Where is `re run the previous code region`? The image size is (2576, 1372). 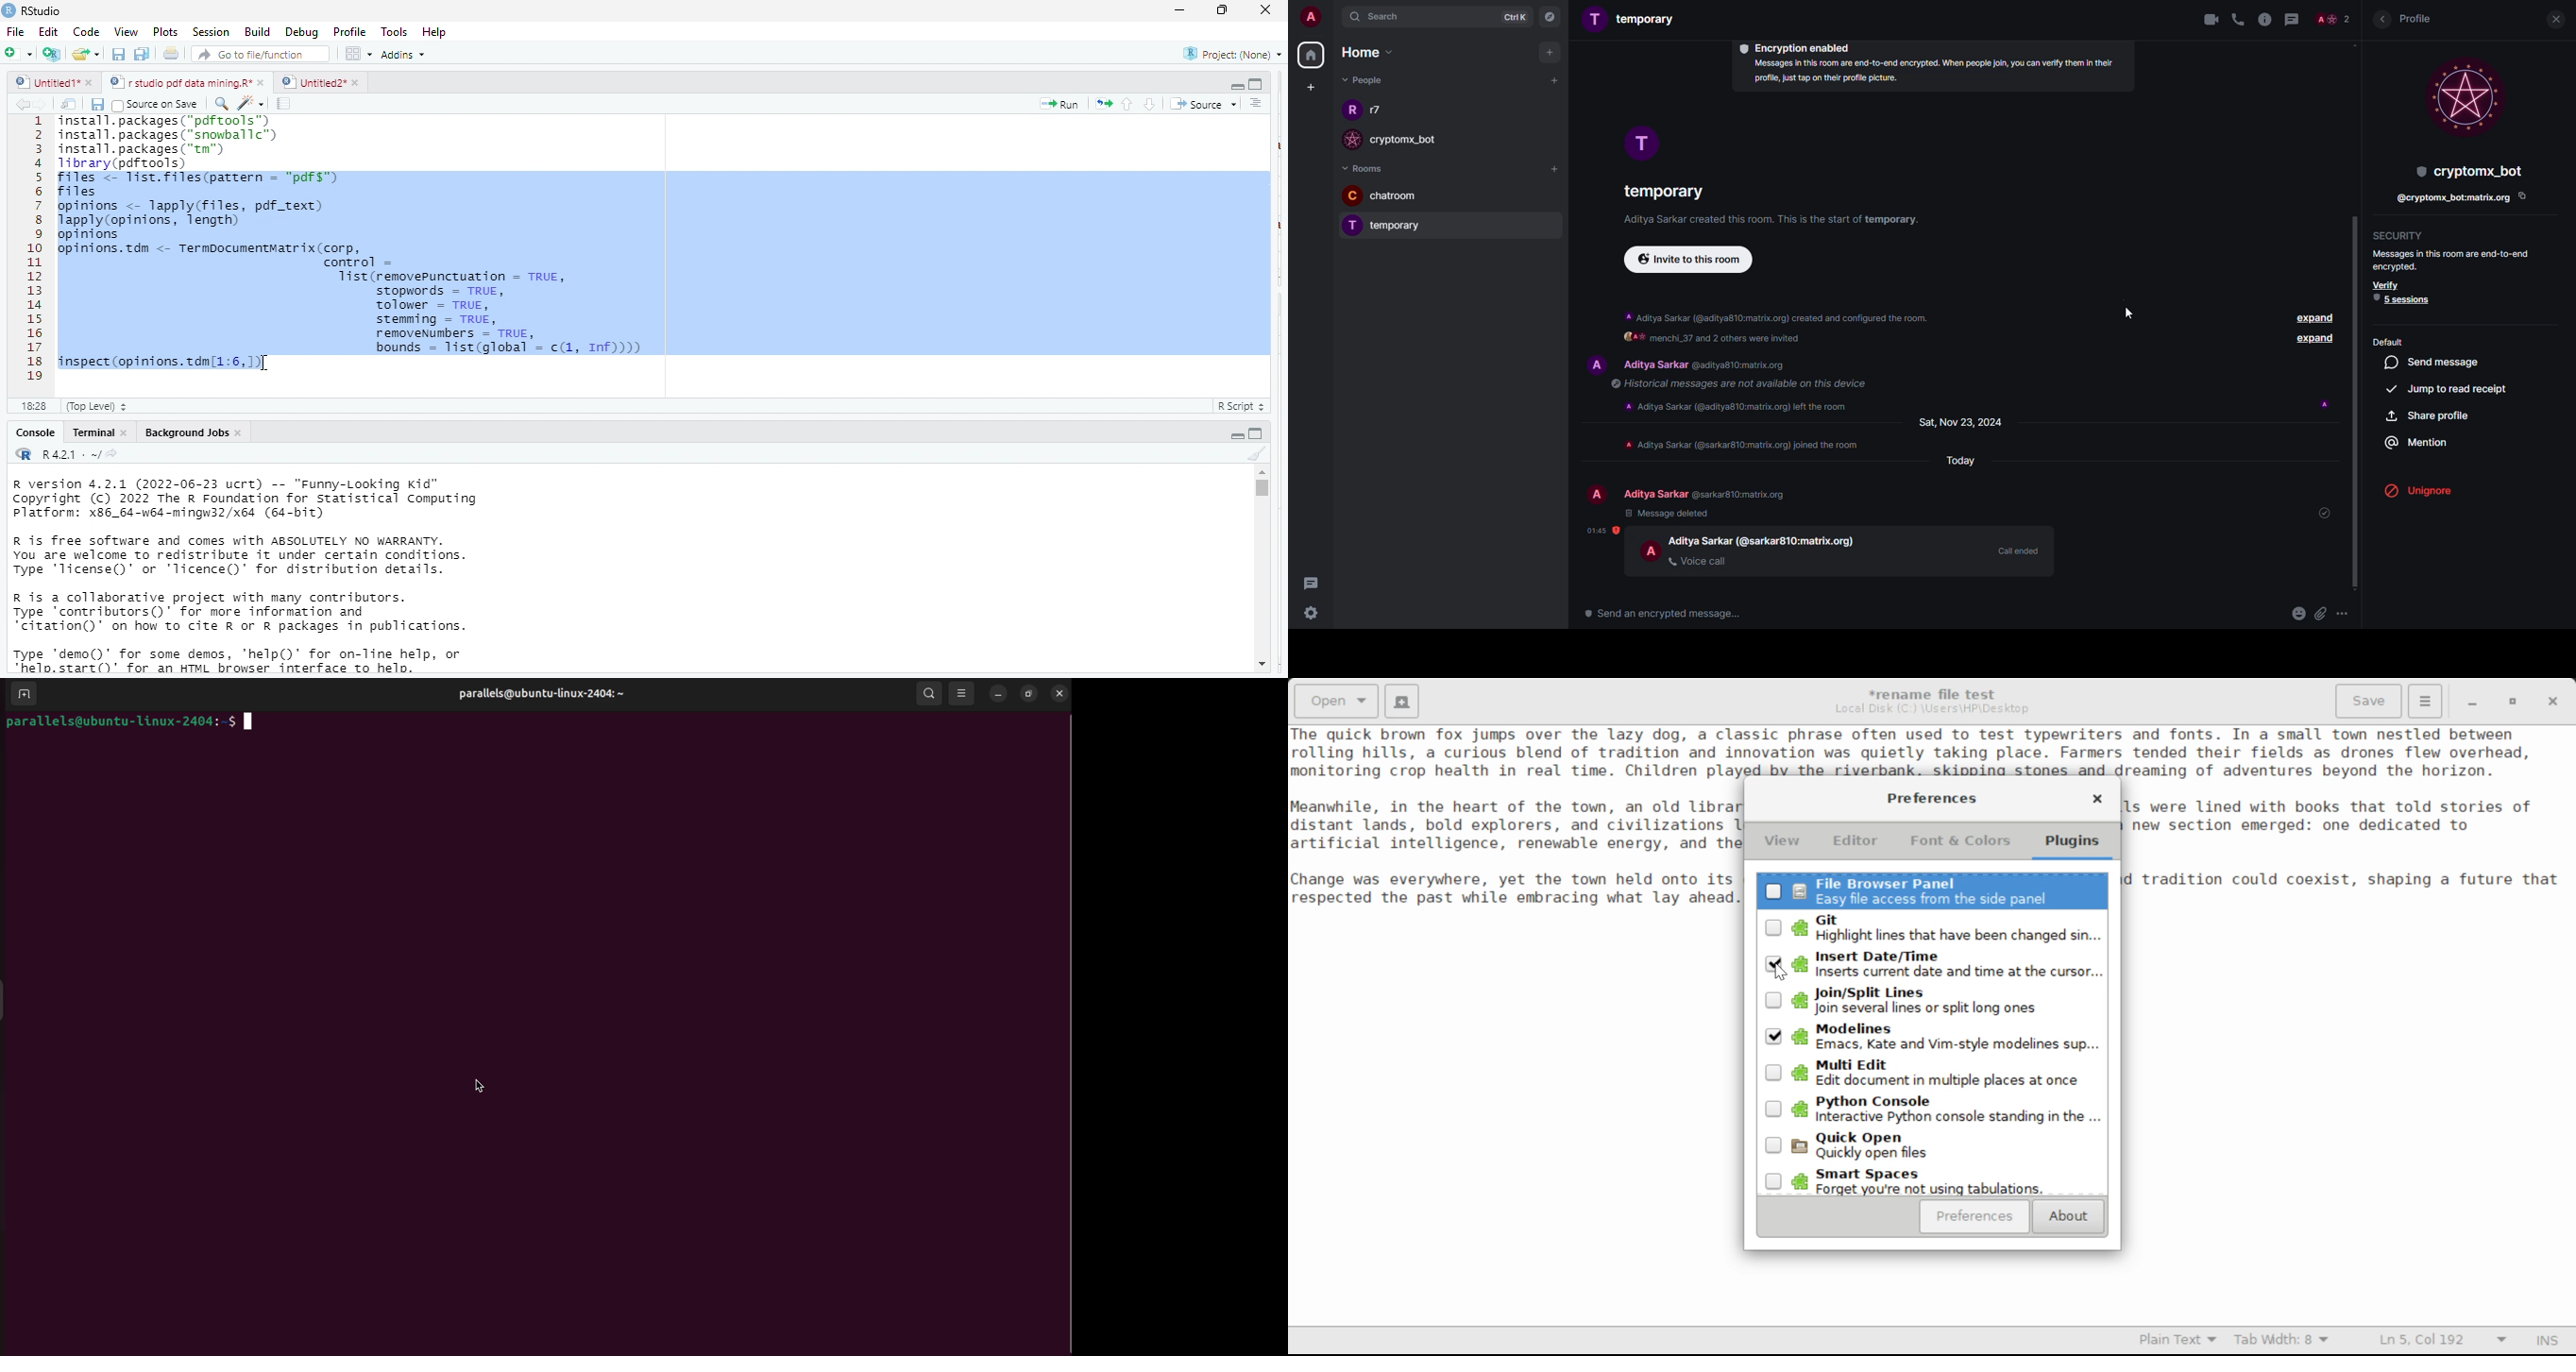
re run the previous code region is located at coordinates (1100, 103).